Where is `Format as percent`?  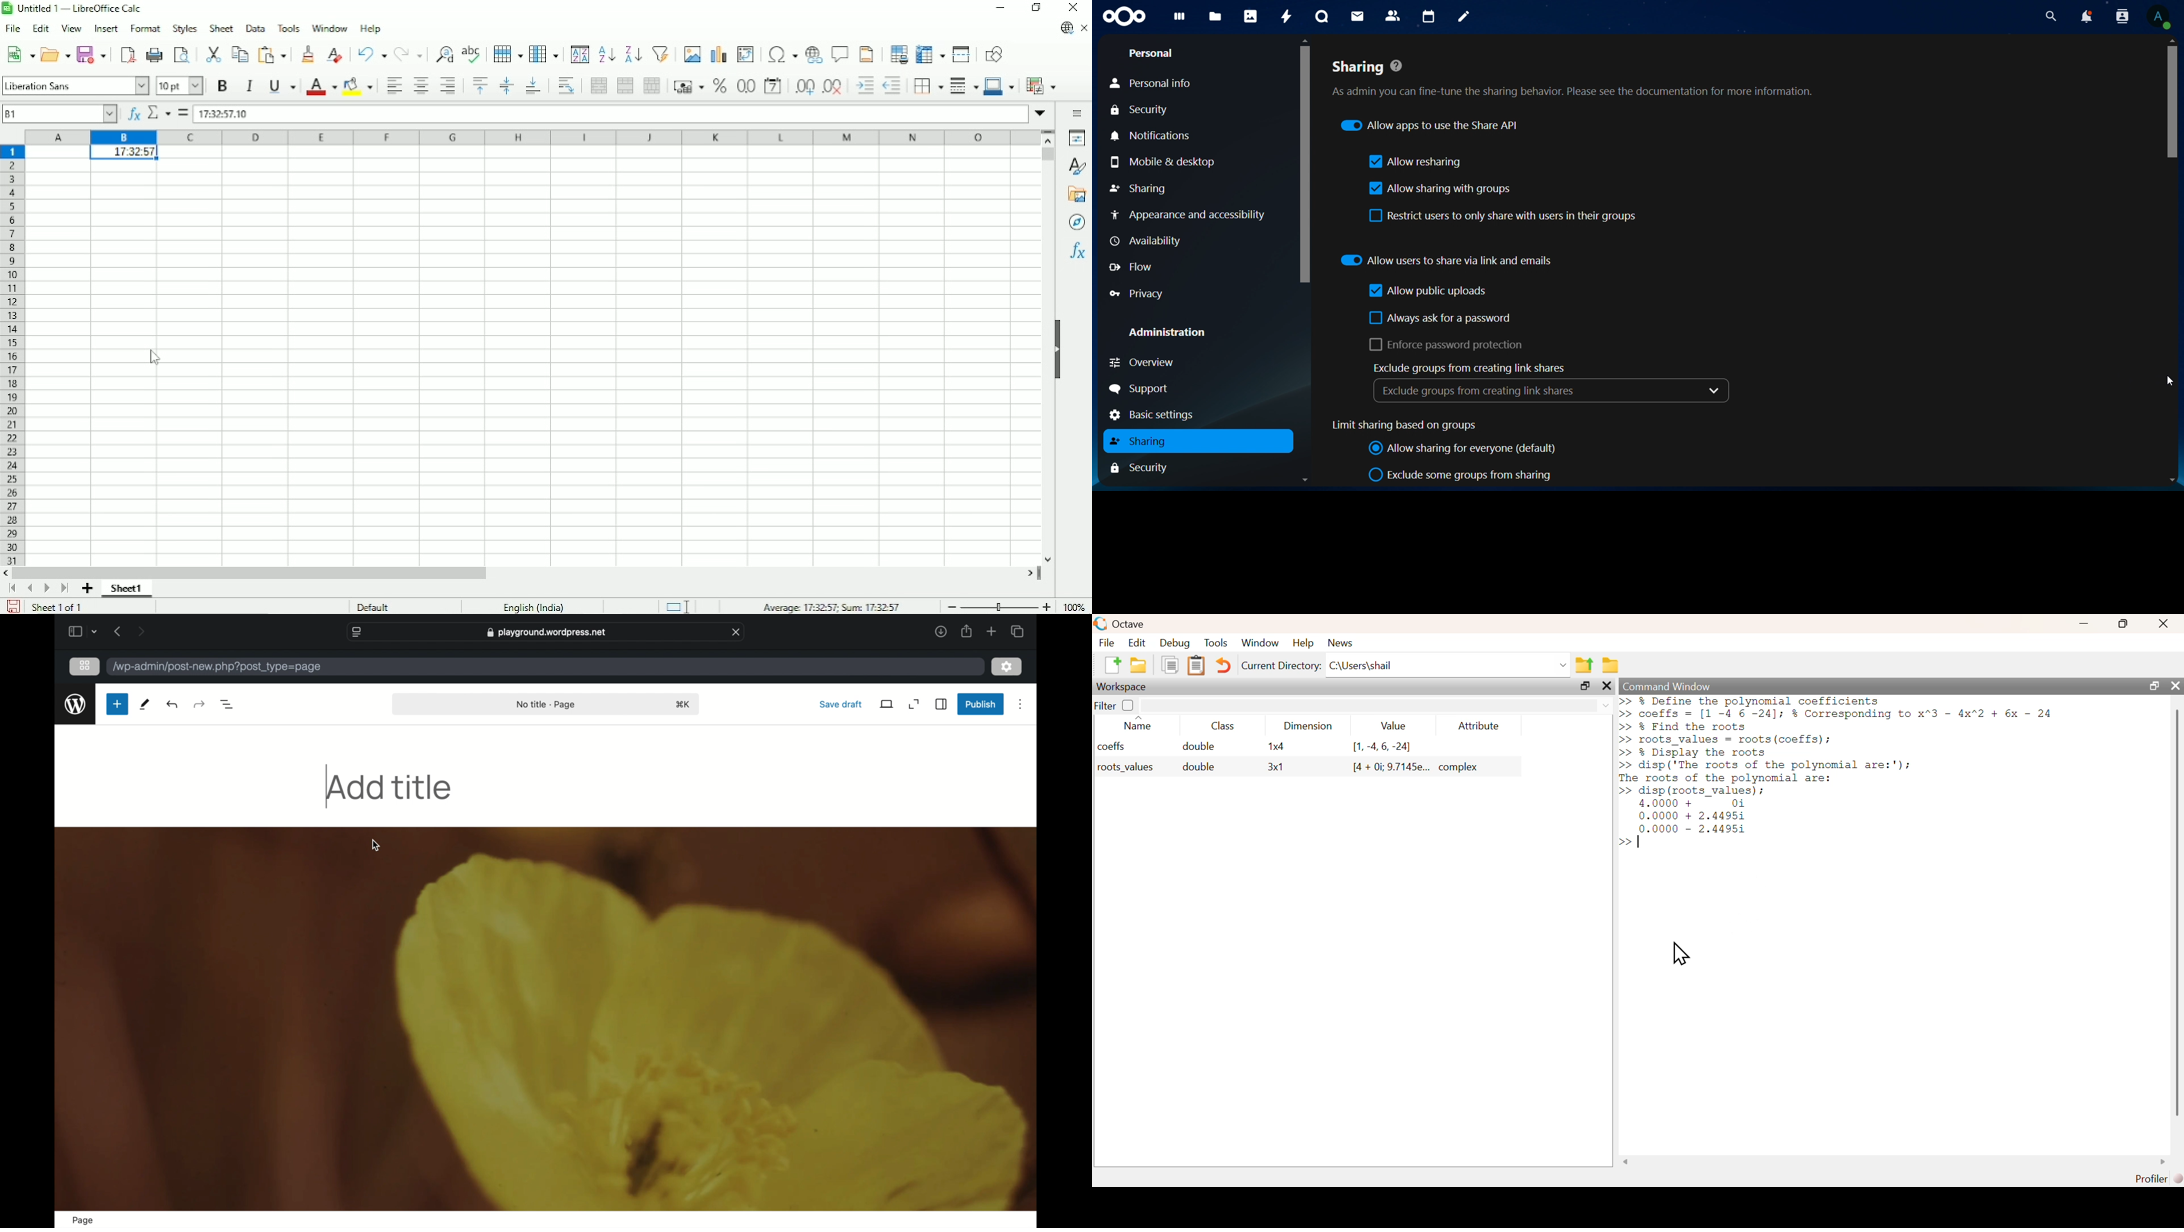 Format as percent is located at coordinates (719, 86).